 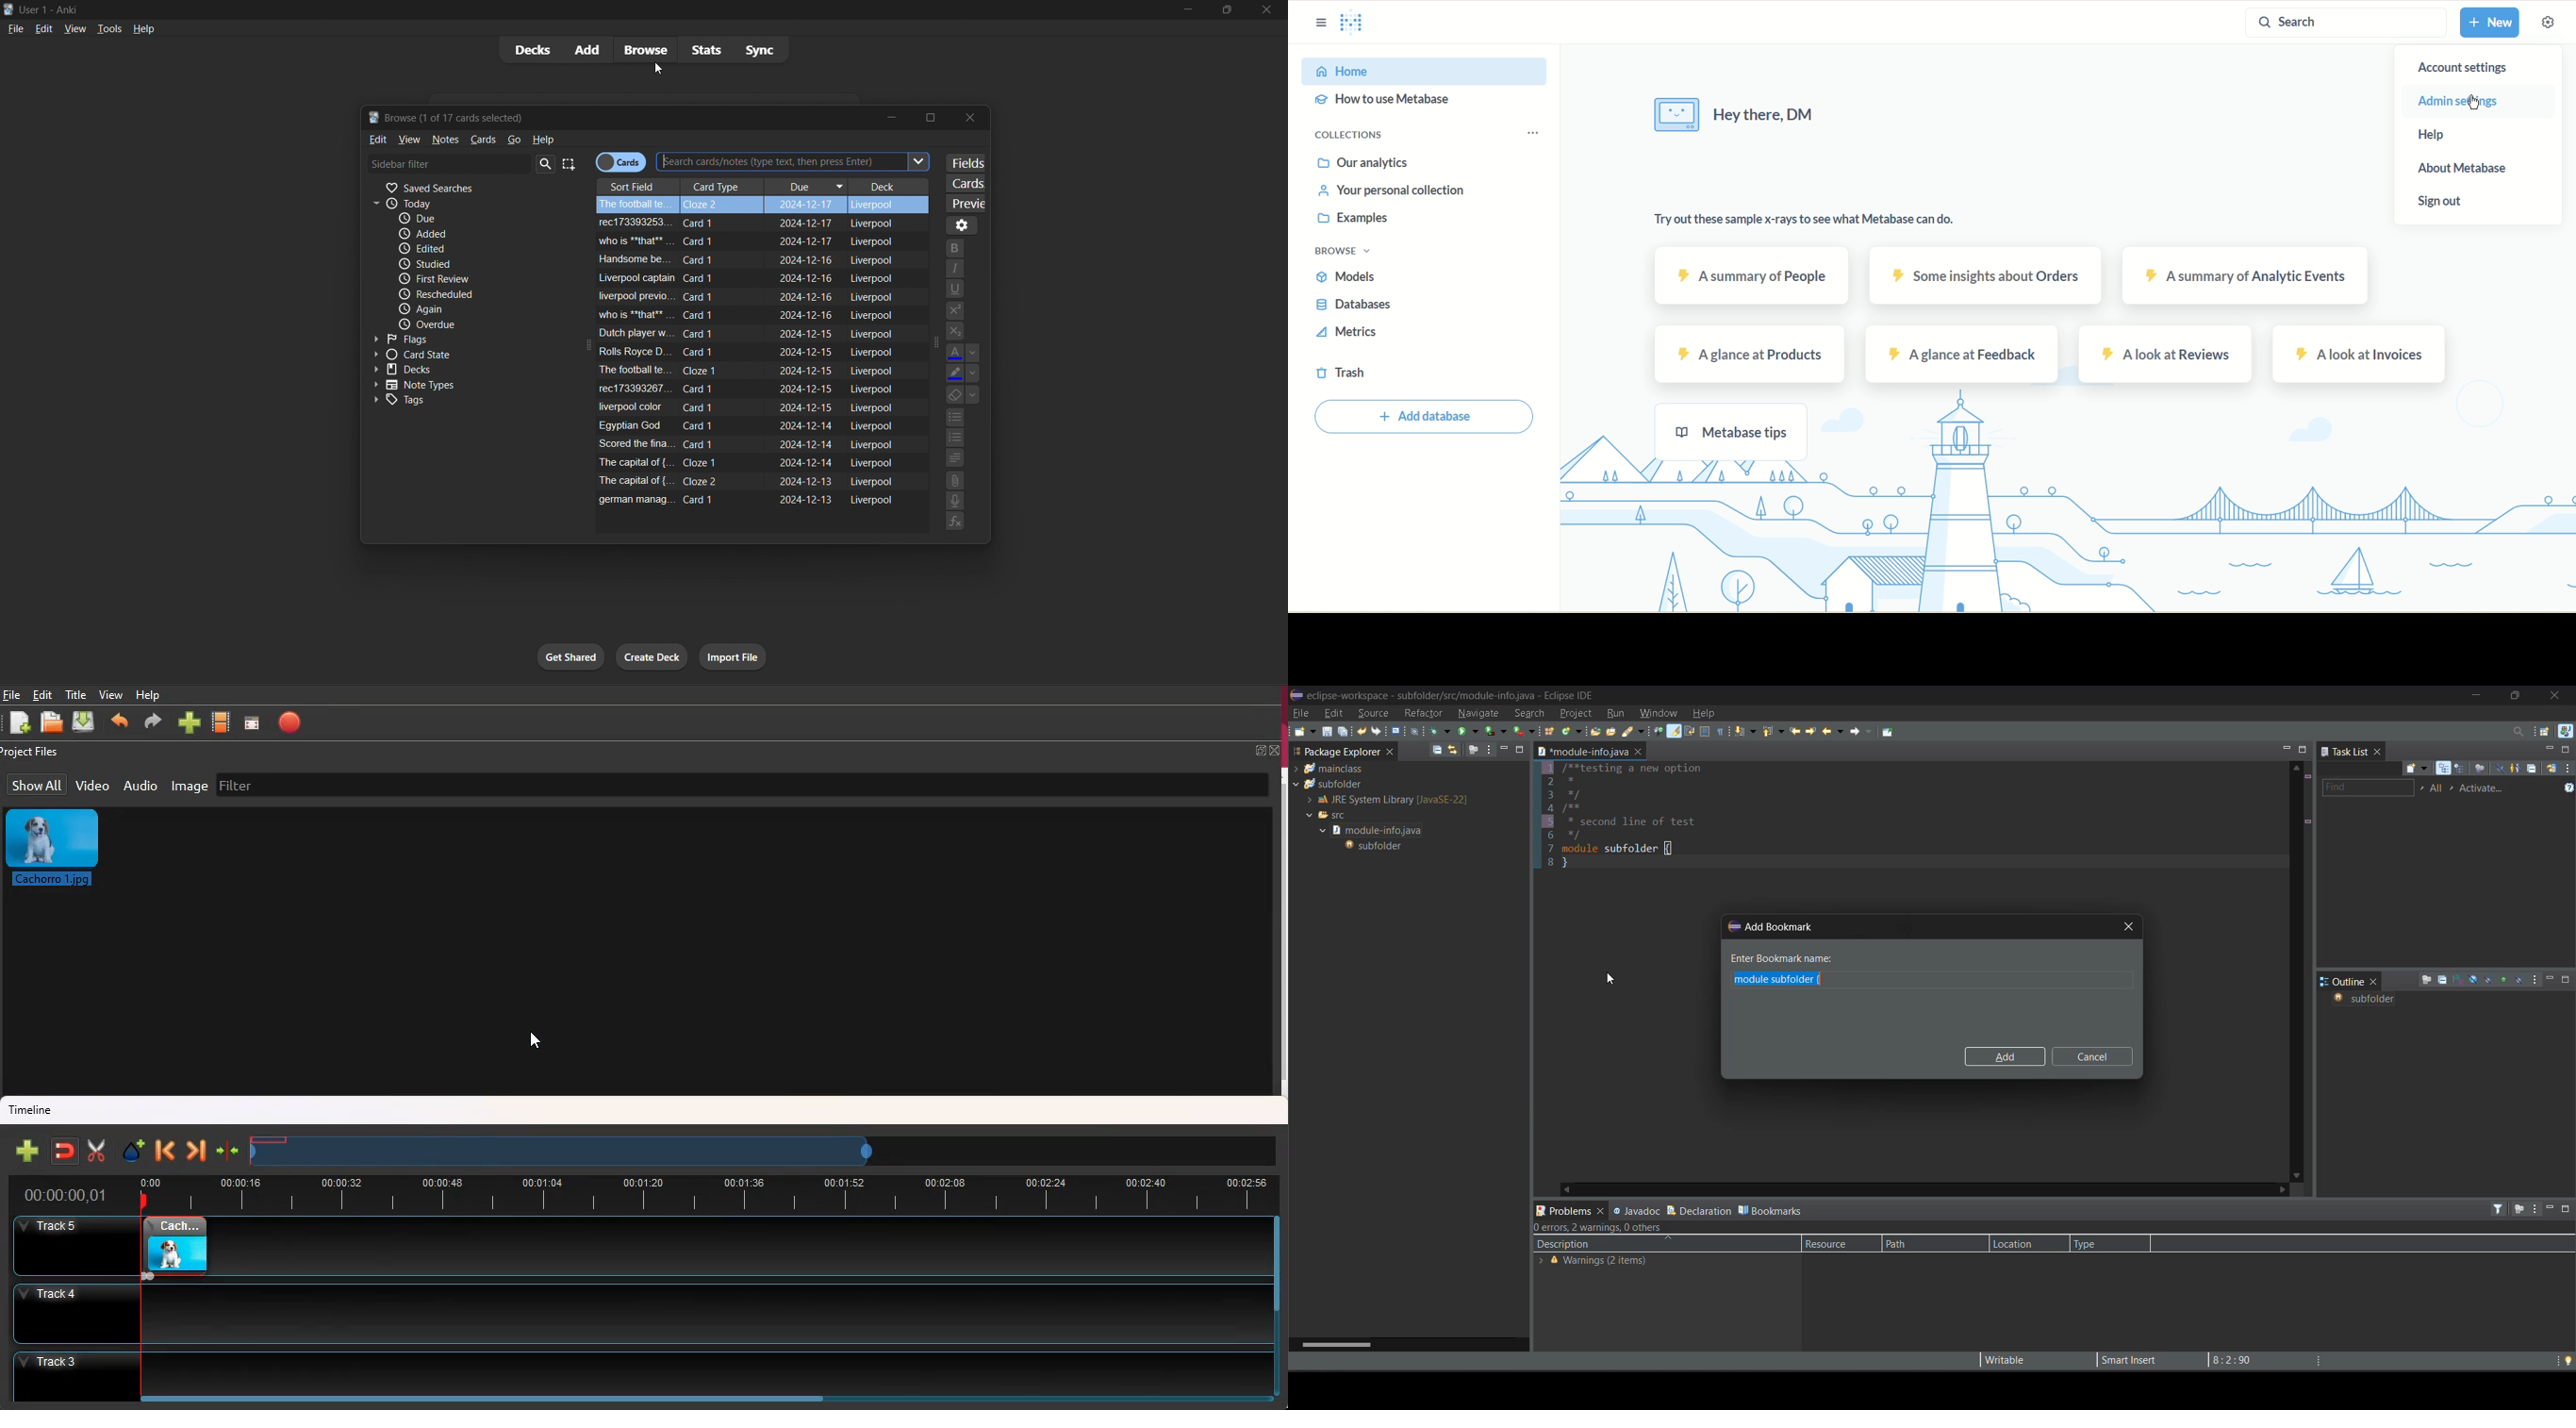 What do you see at coordinates (2344, 25) in the screenshot?
I see `Search` at bounding box center [2344, 25].